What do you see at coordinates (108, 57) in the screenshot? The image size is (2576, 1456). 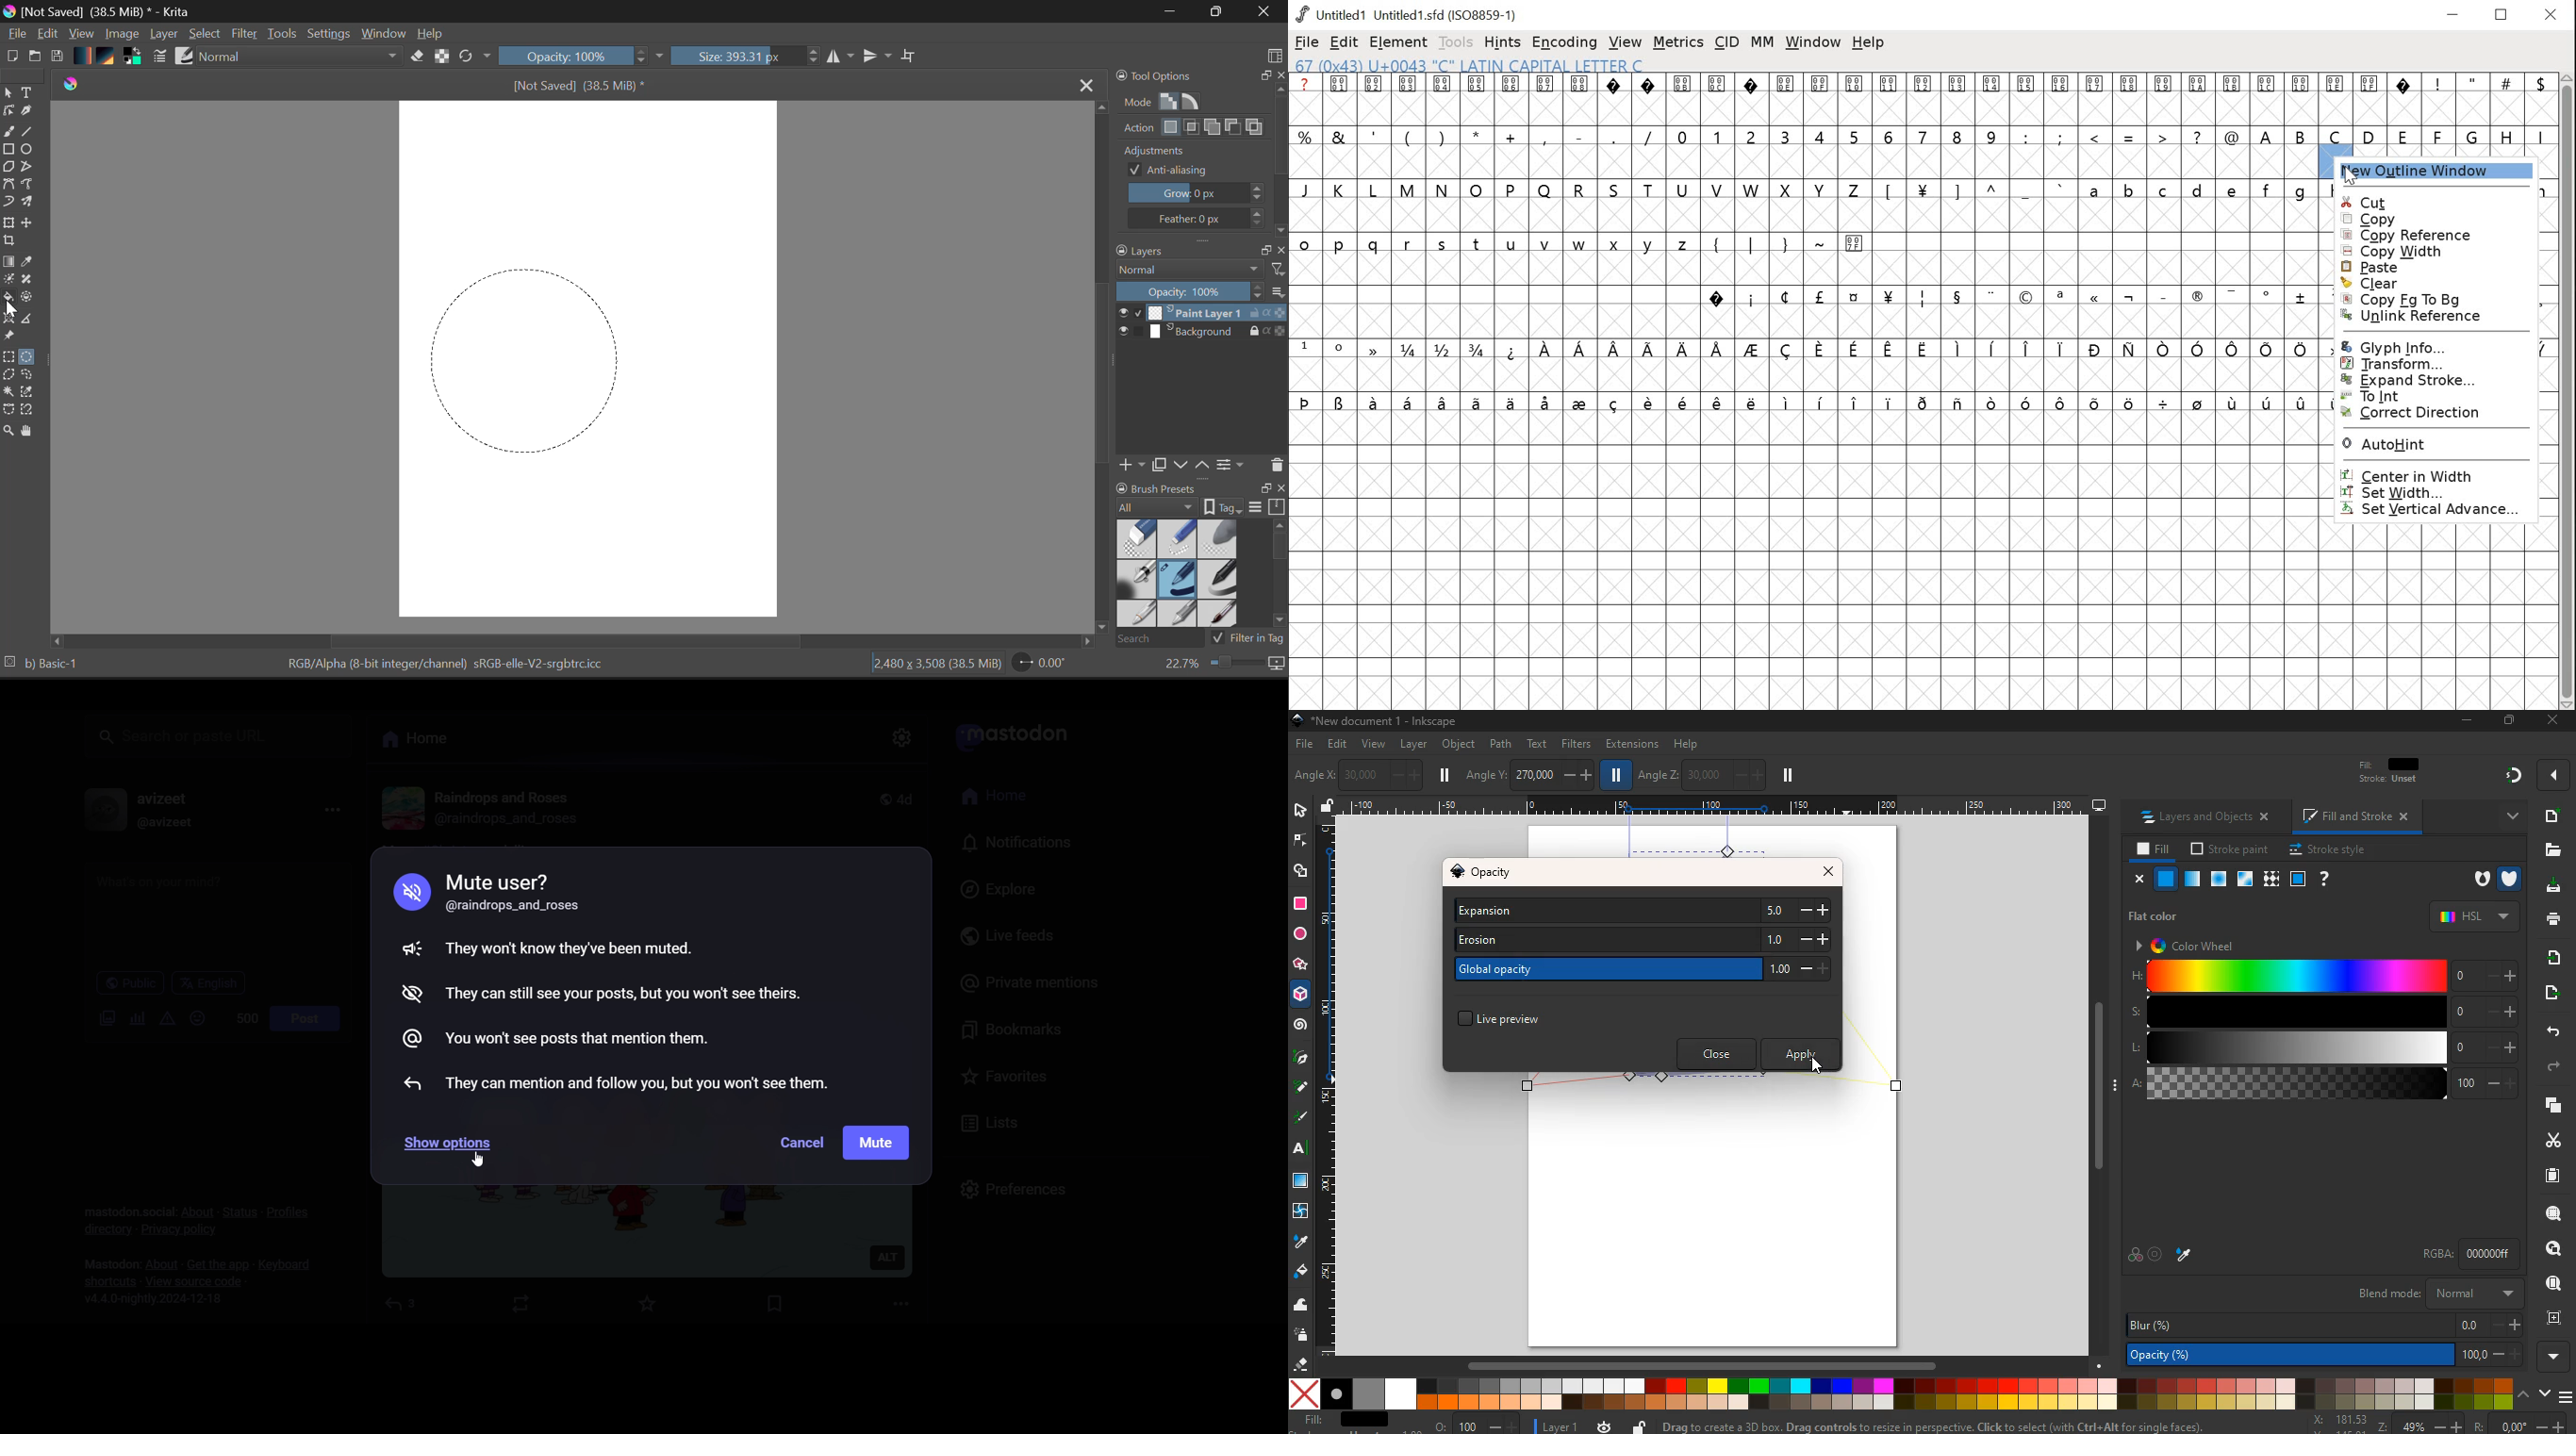 I see `Pattern` at bounding box center [108, 57].